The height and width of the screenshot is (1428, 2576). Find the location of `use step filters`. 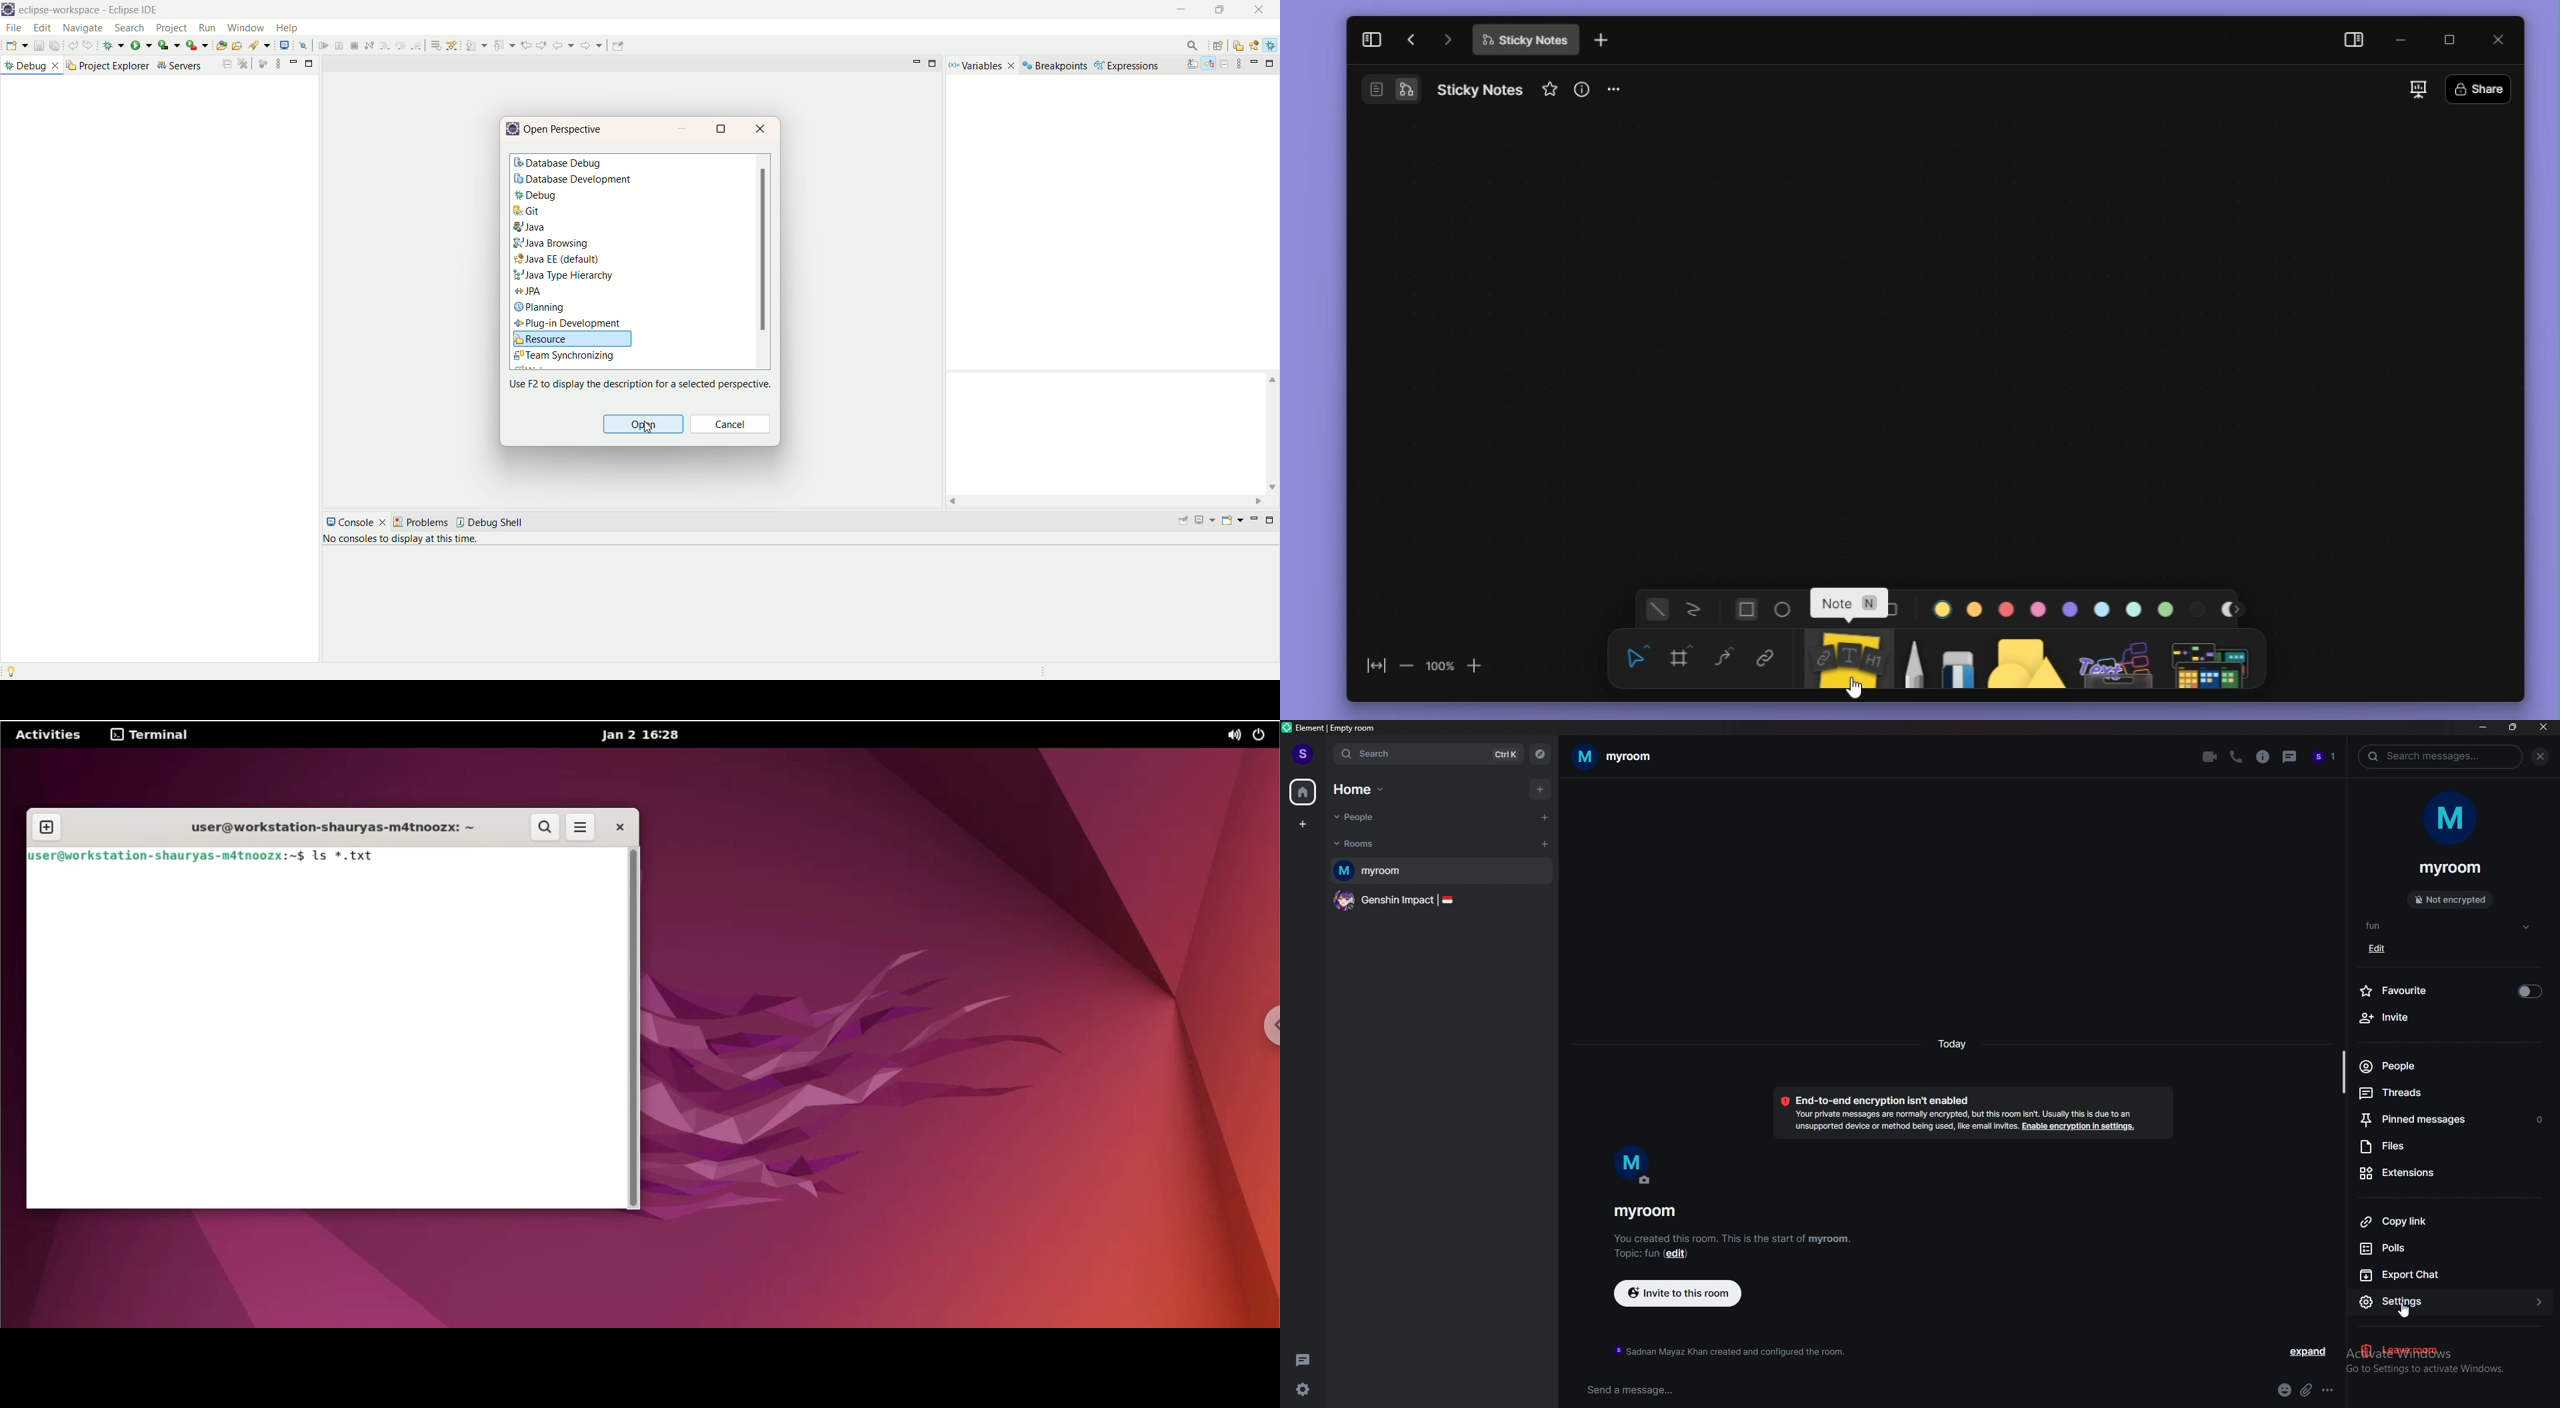

use step filters is located at coordinates (549, 45).